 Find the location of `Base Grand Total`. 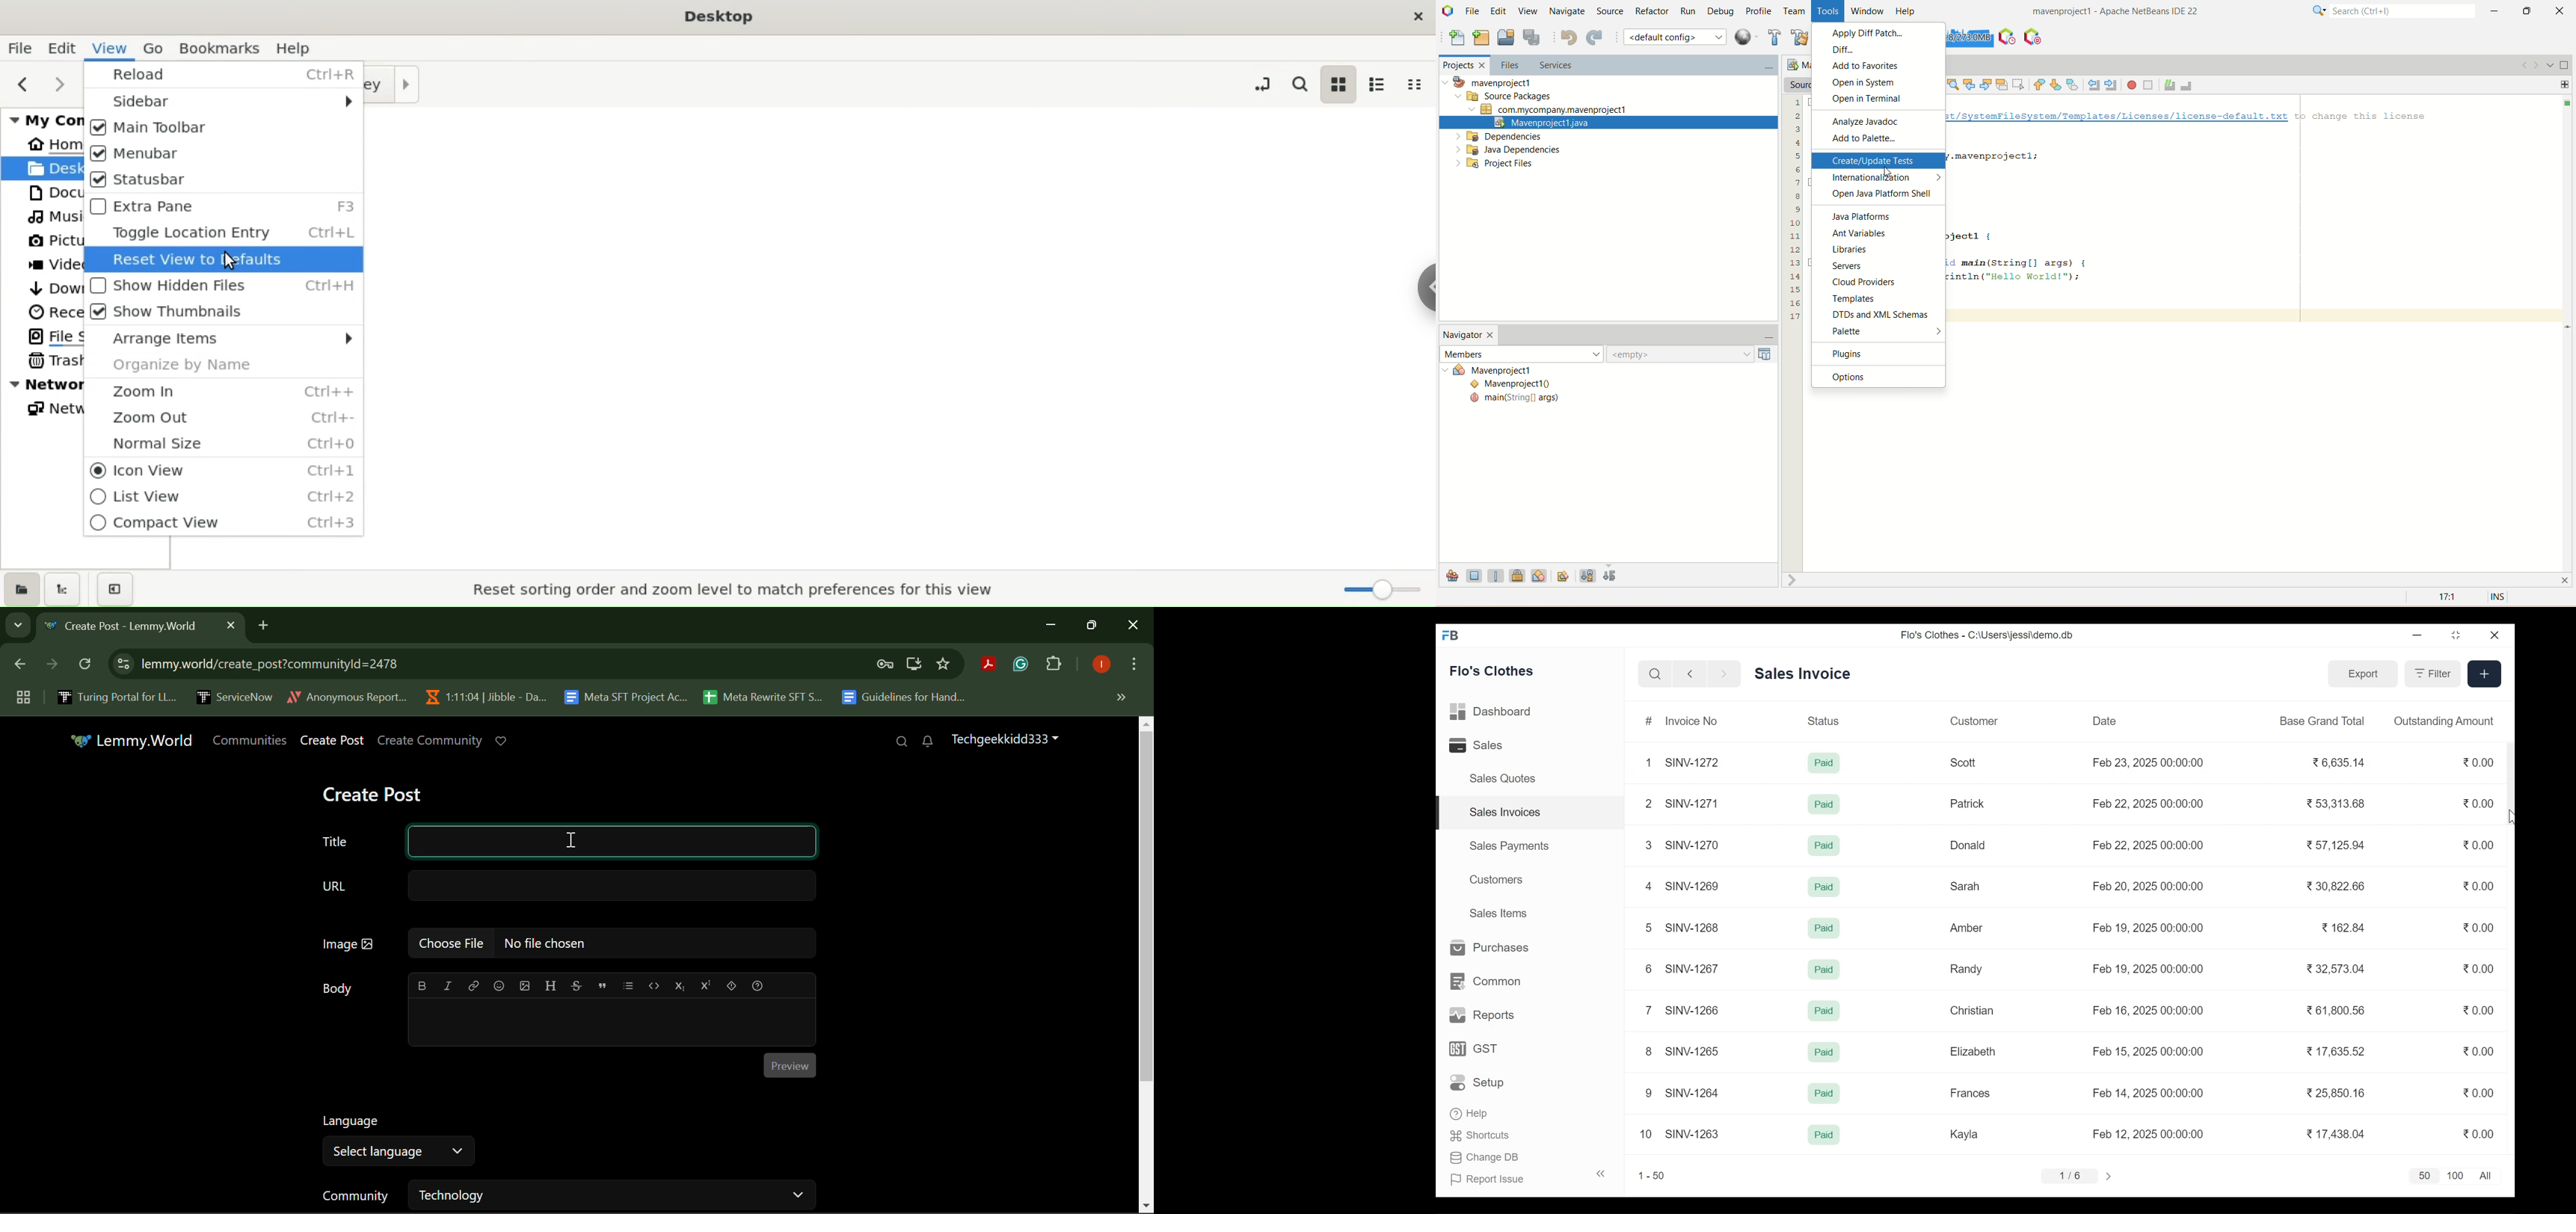

Base Grand Total is located at coordinates (2324, 720).